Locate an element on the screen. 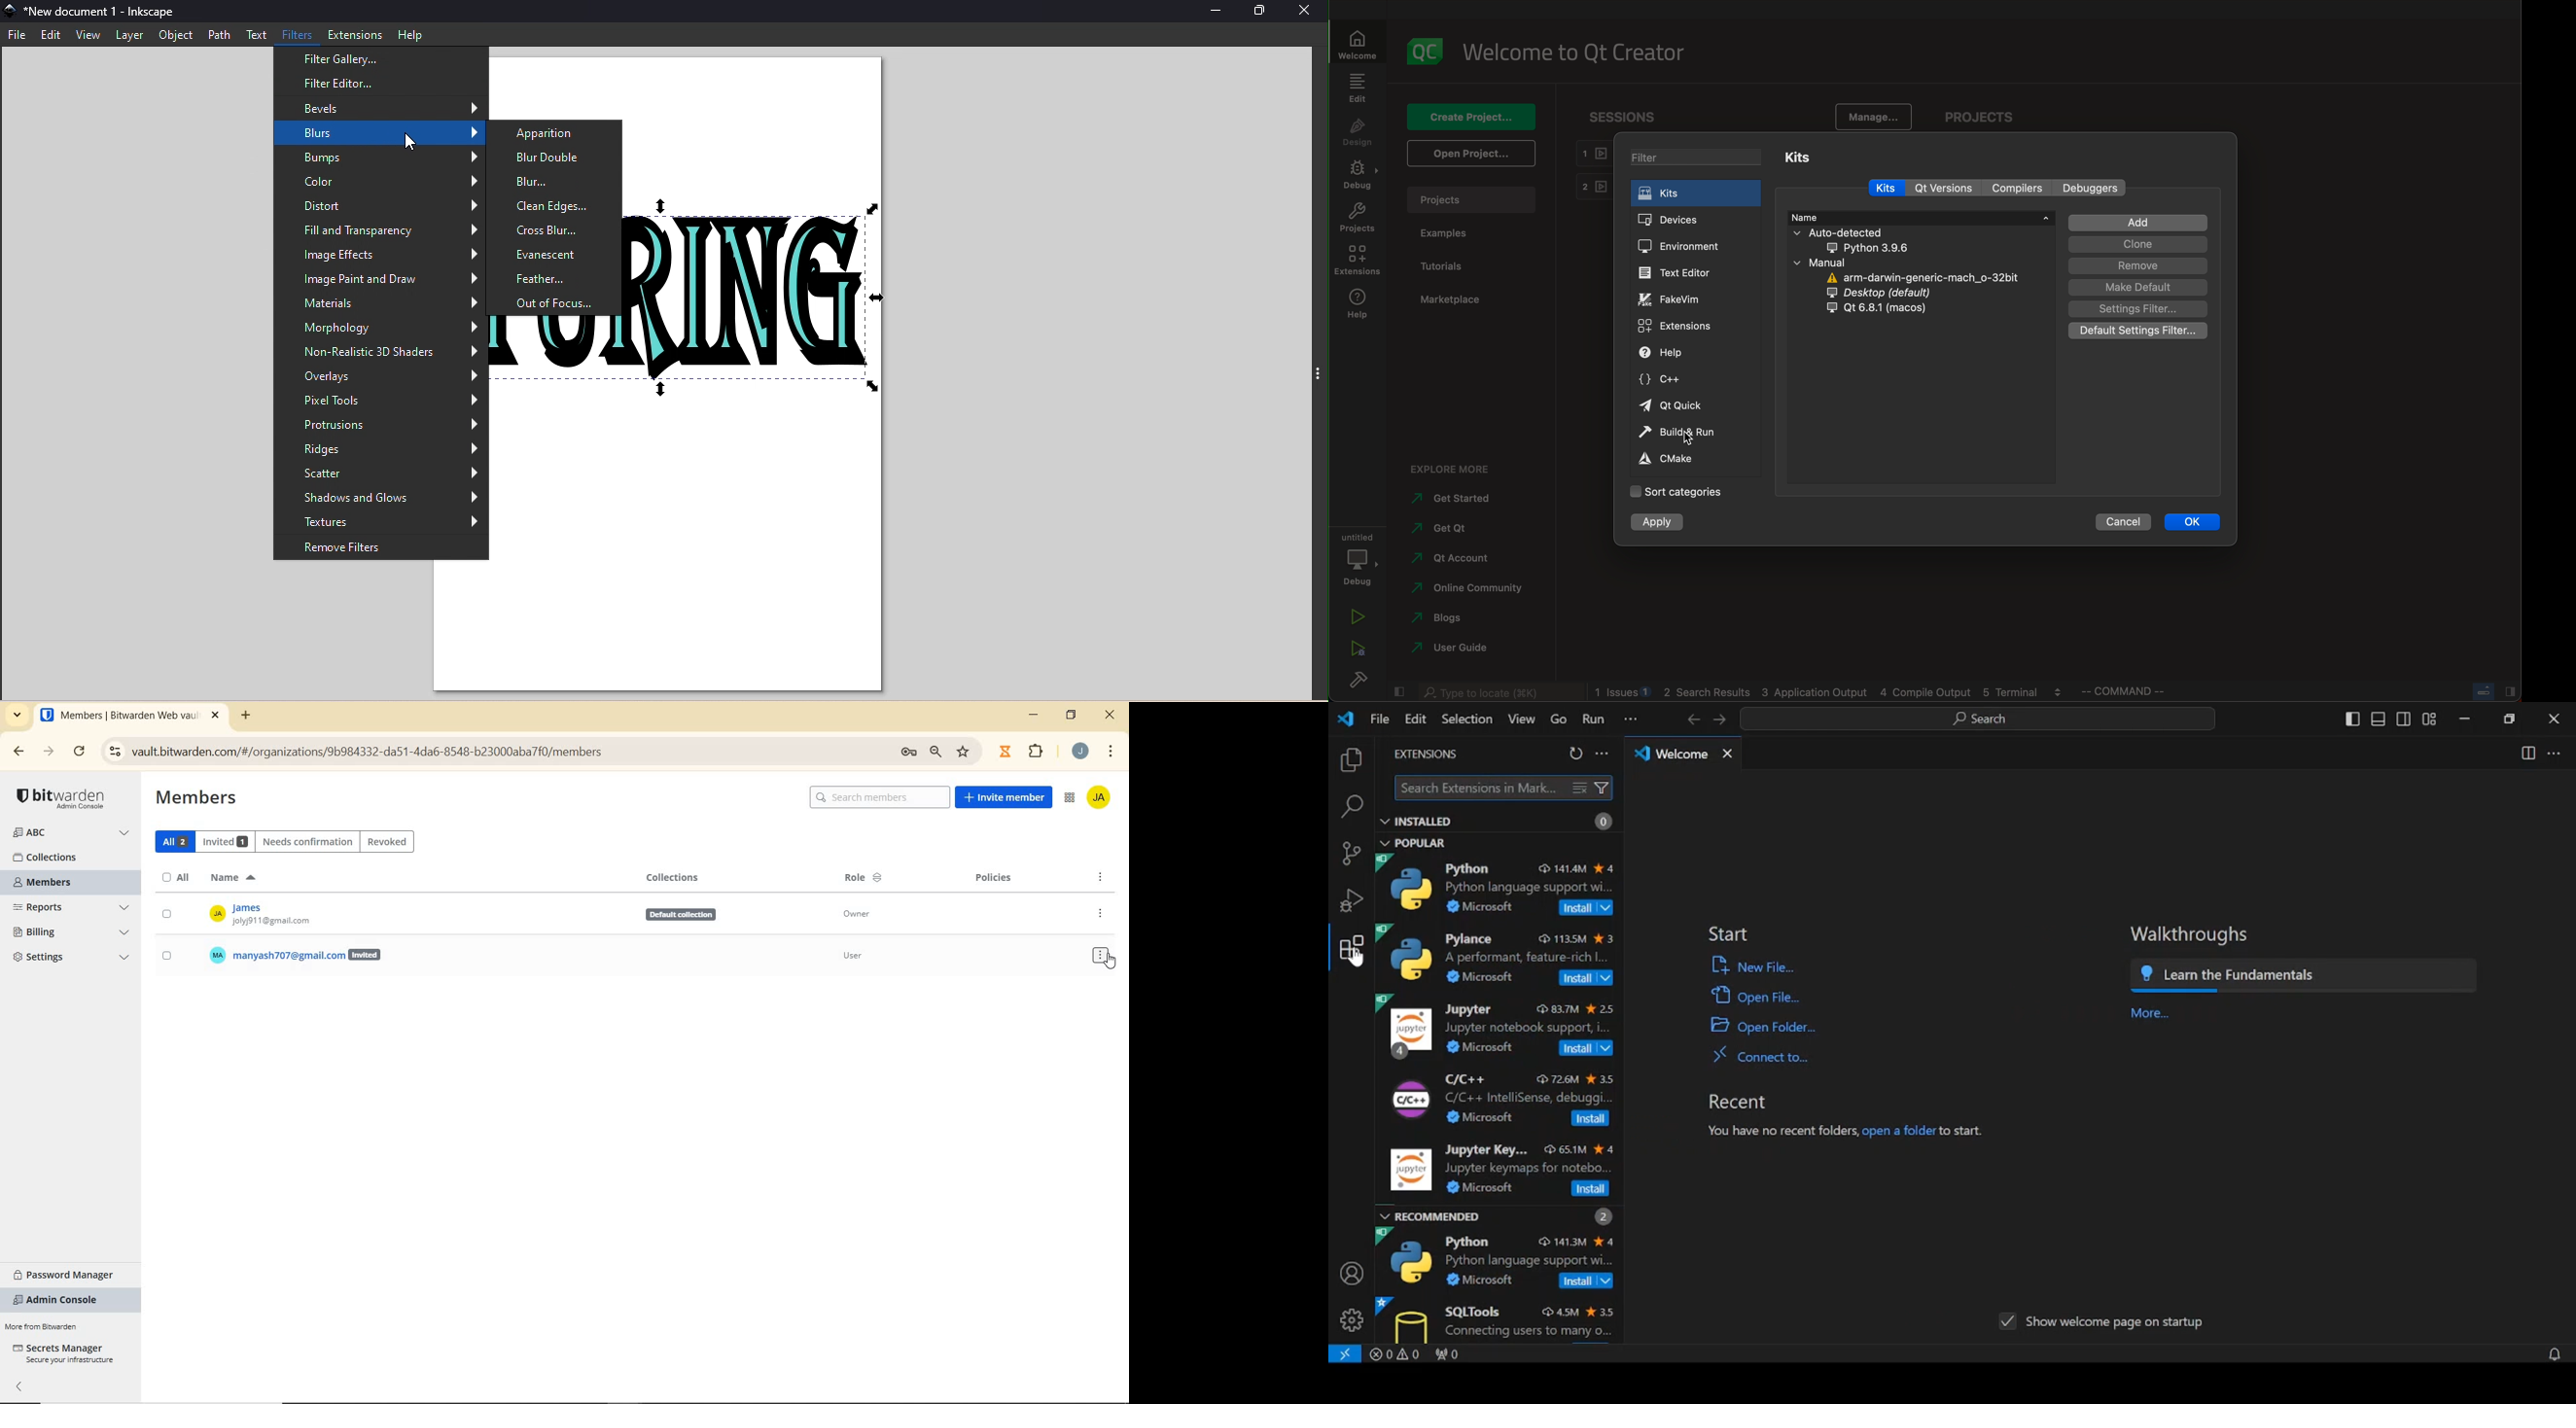 This screenshot has height=1428, width=2576. ACCOUNT NAME is located at coordinates (1102, 799).